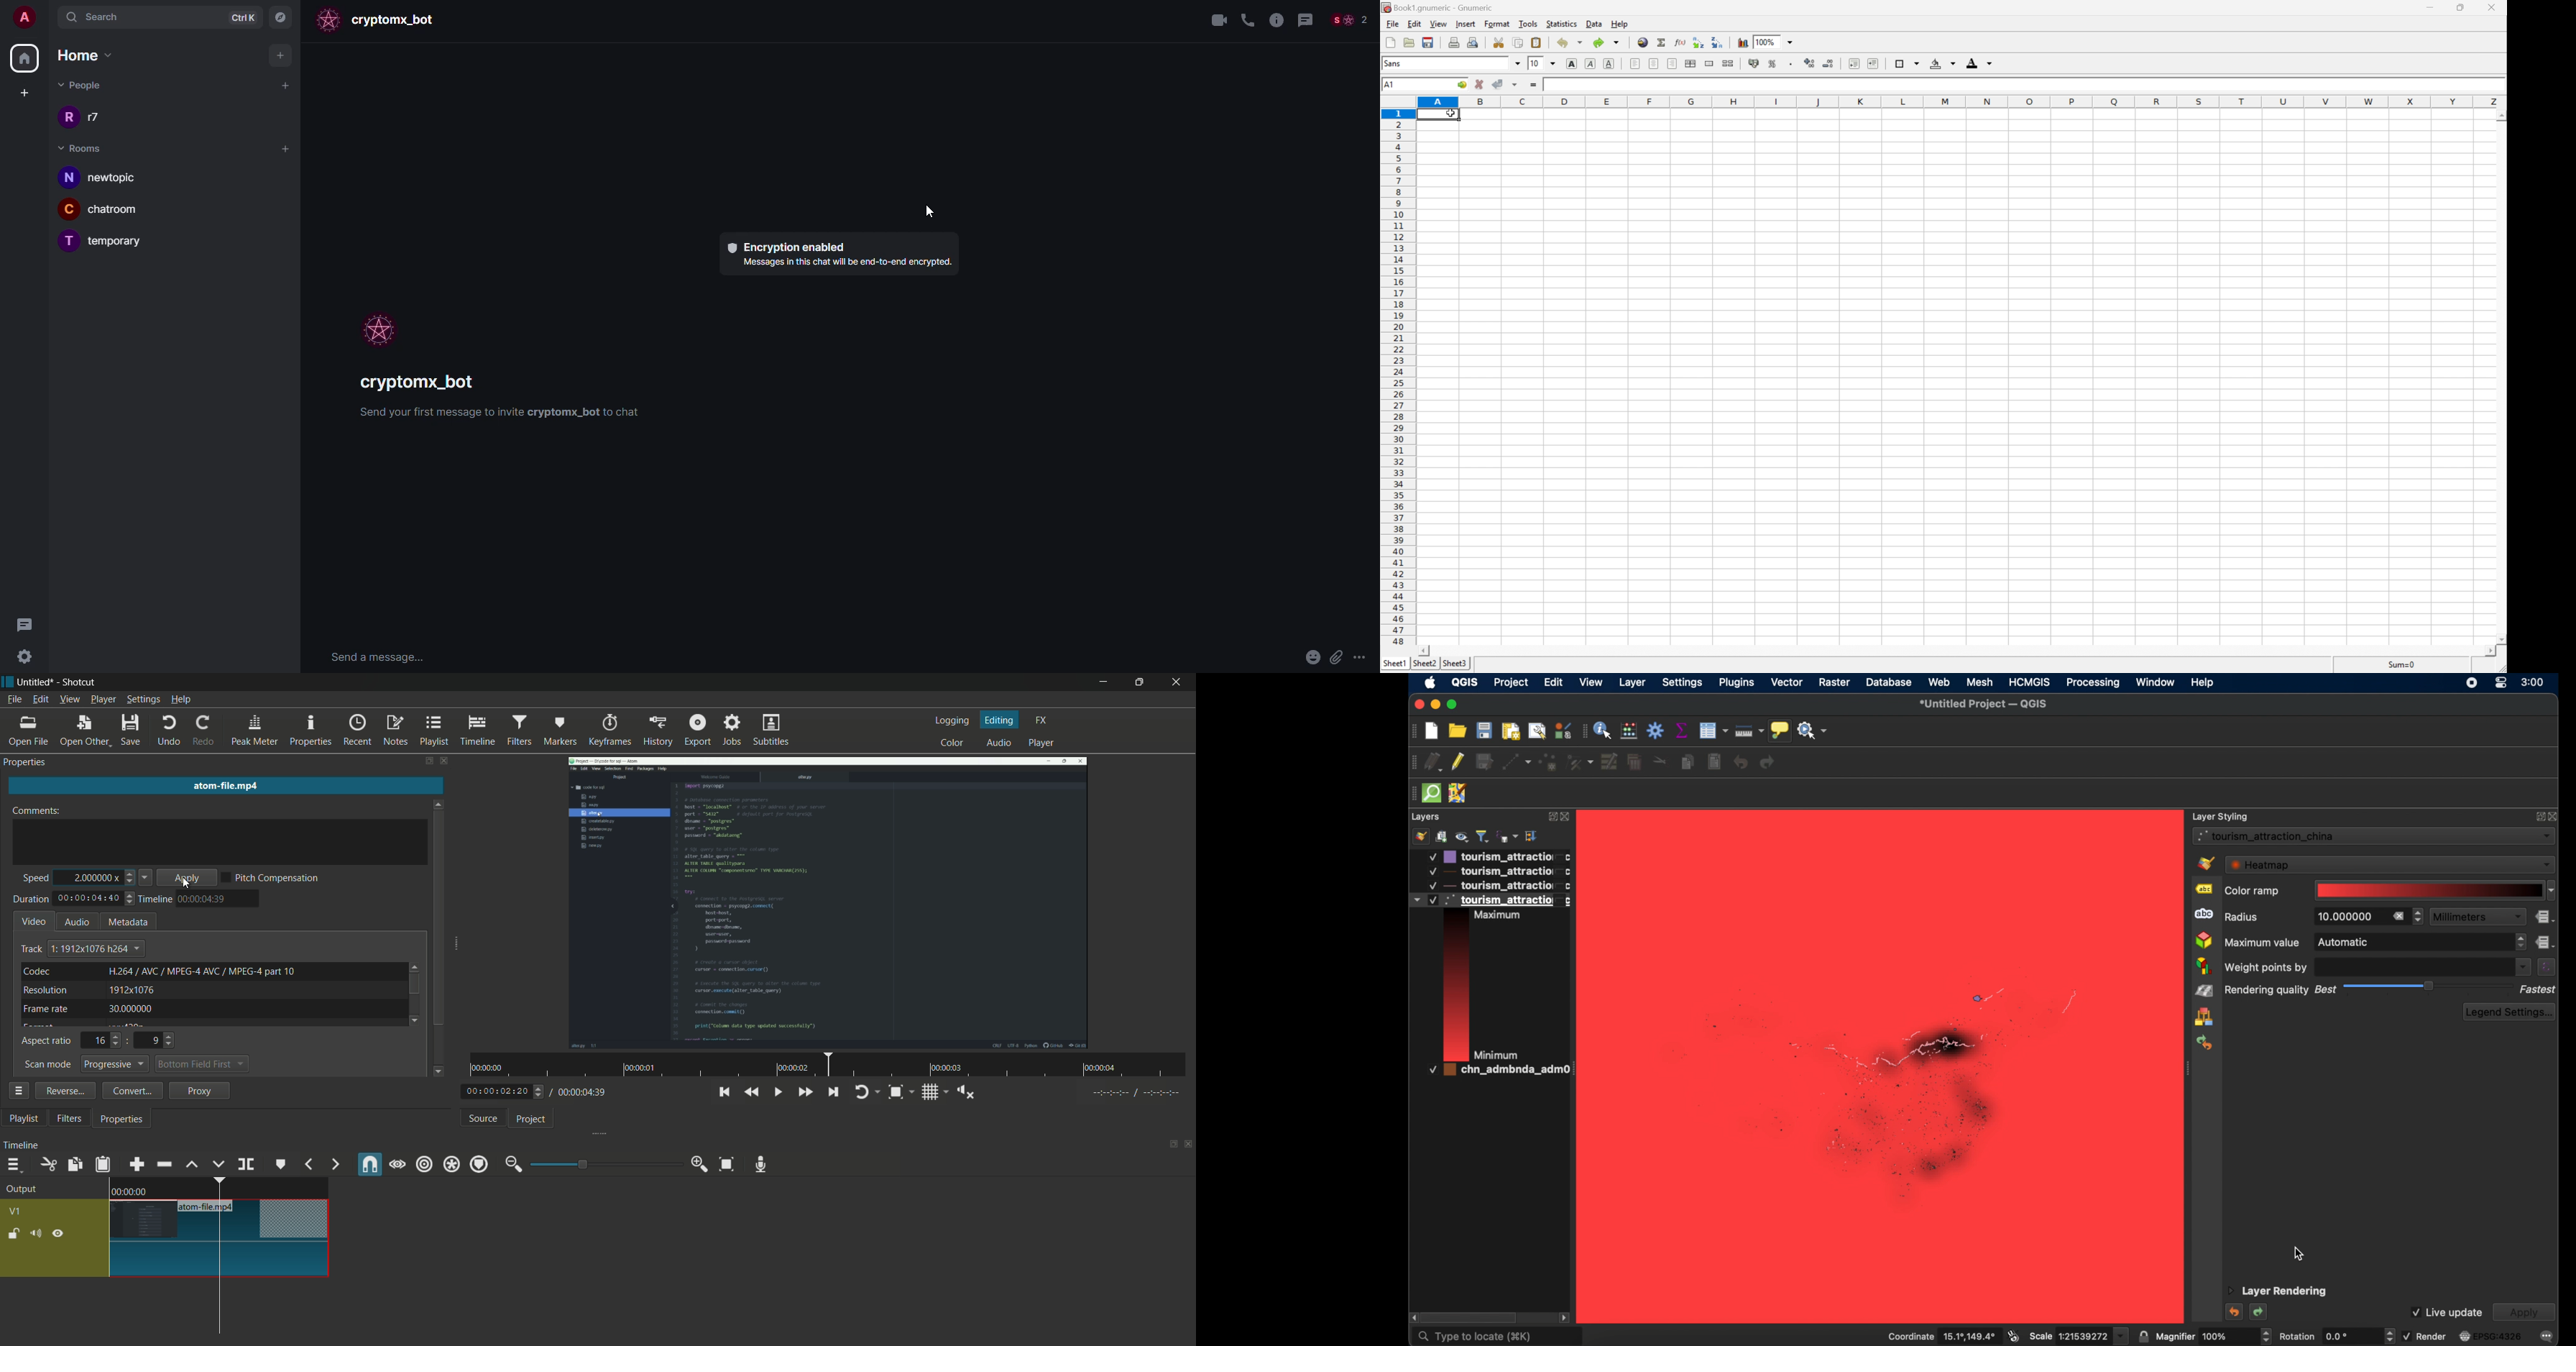 This screenshot has height=1372, width=2576. I want to click on home, so click(24, 59).